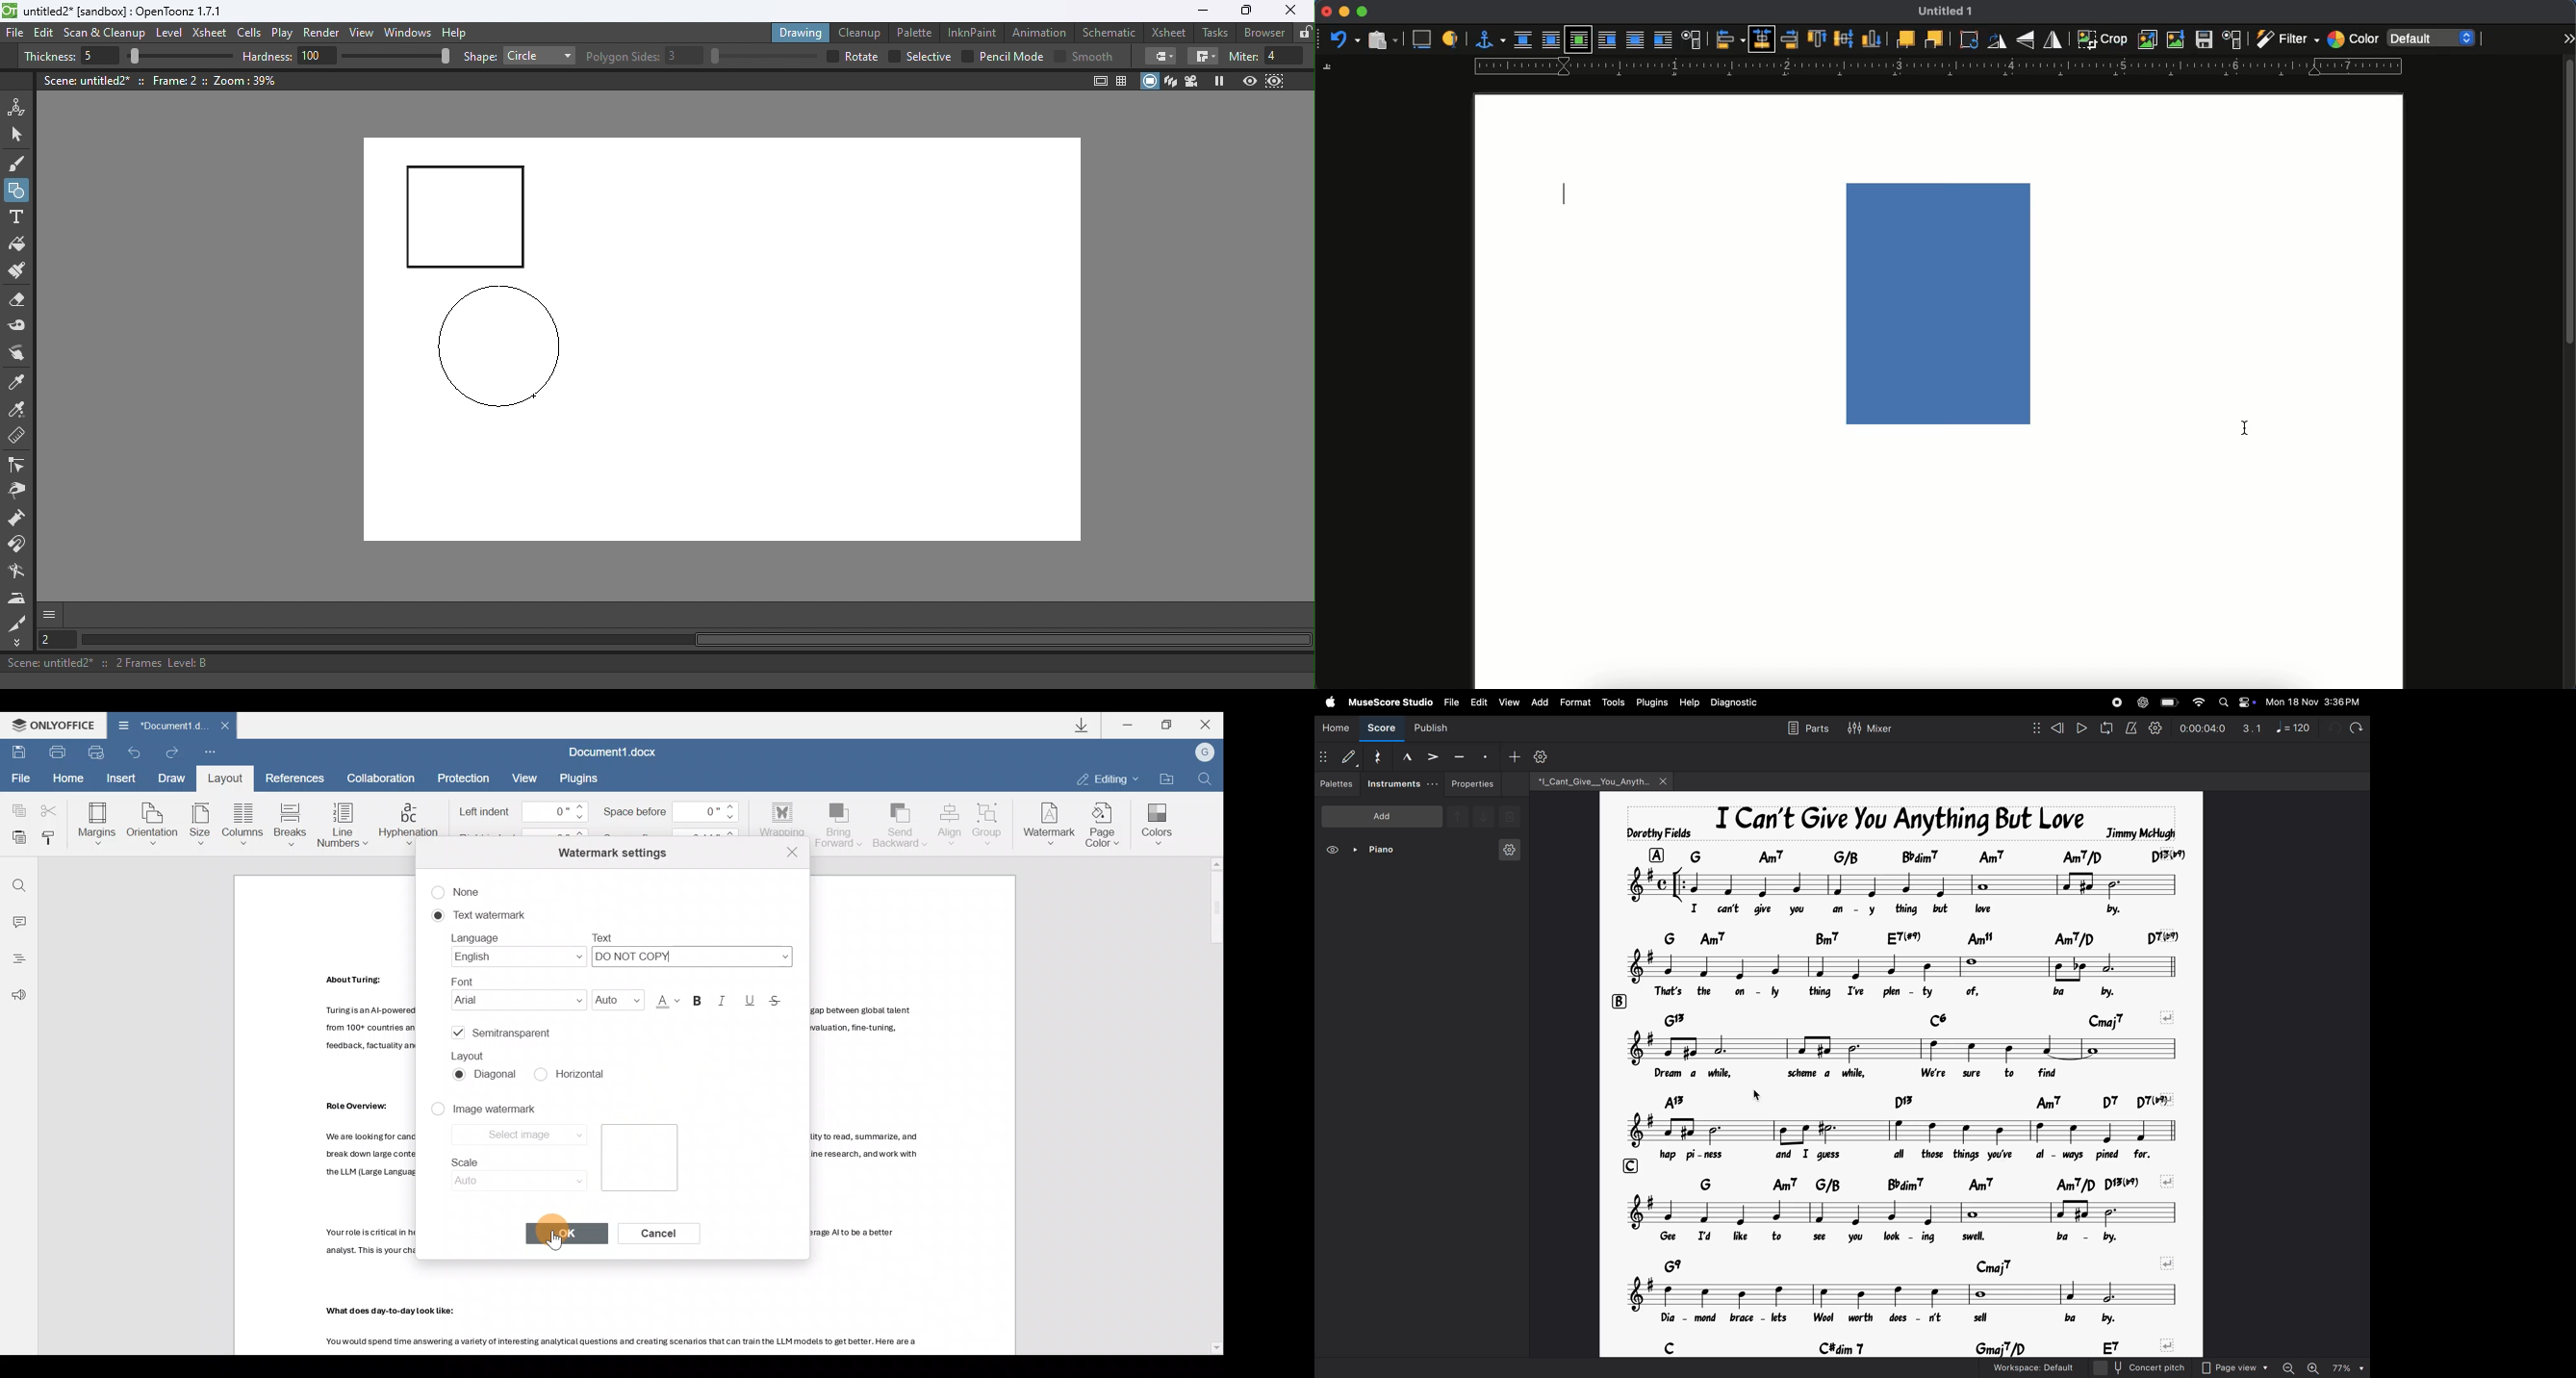  I want to click on Copy, so click(16, 808).